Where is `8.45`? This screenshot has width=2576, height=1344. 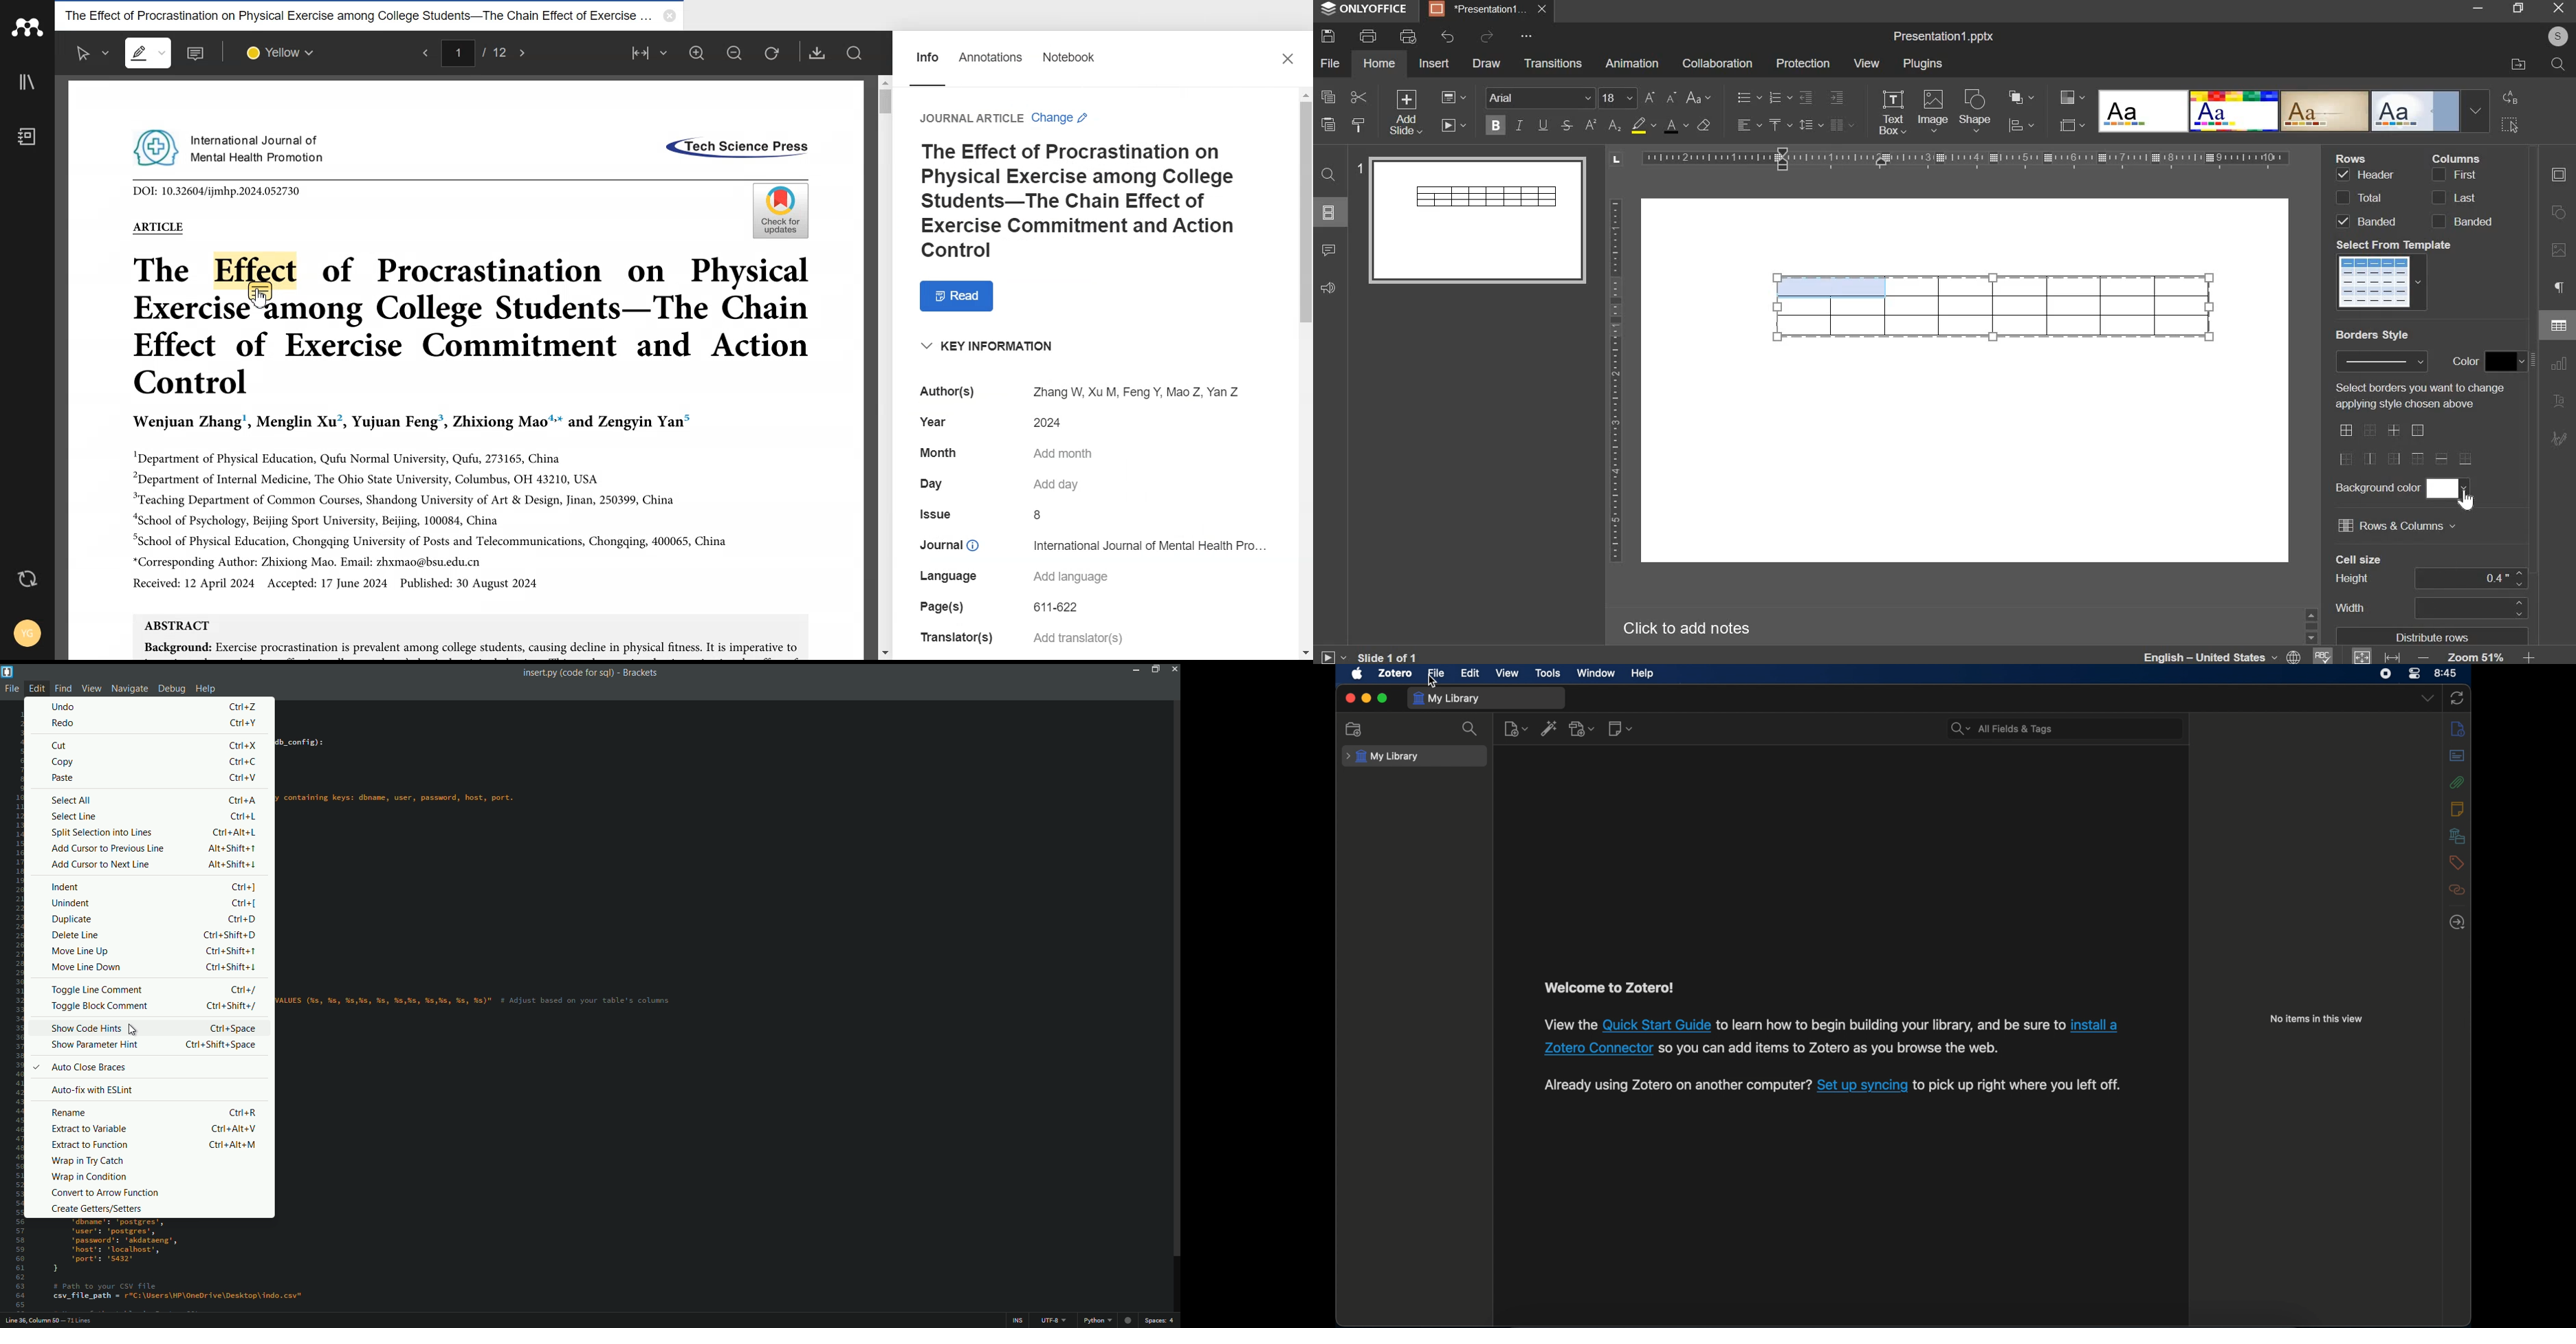
8.45 is located at coordinates (2446, 672).